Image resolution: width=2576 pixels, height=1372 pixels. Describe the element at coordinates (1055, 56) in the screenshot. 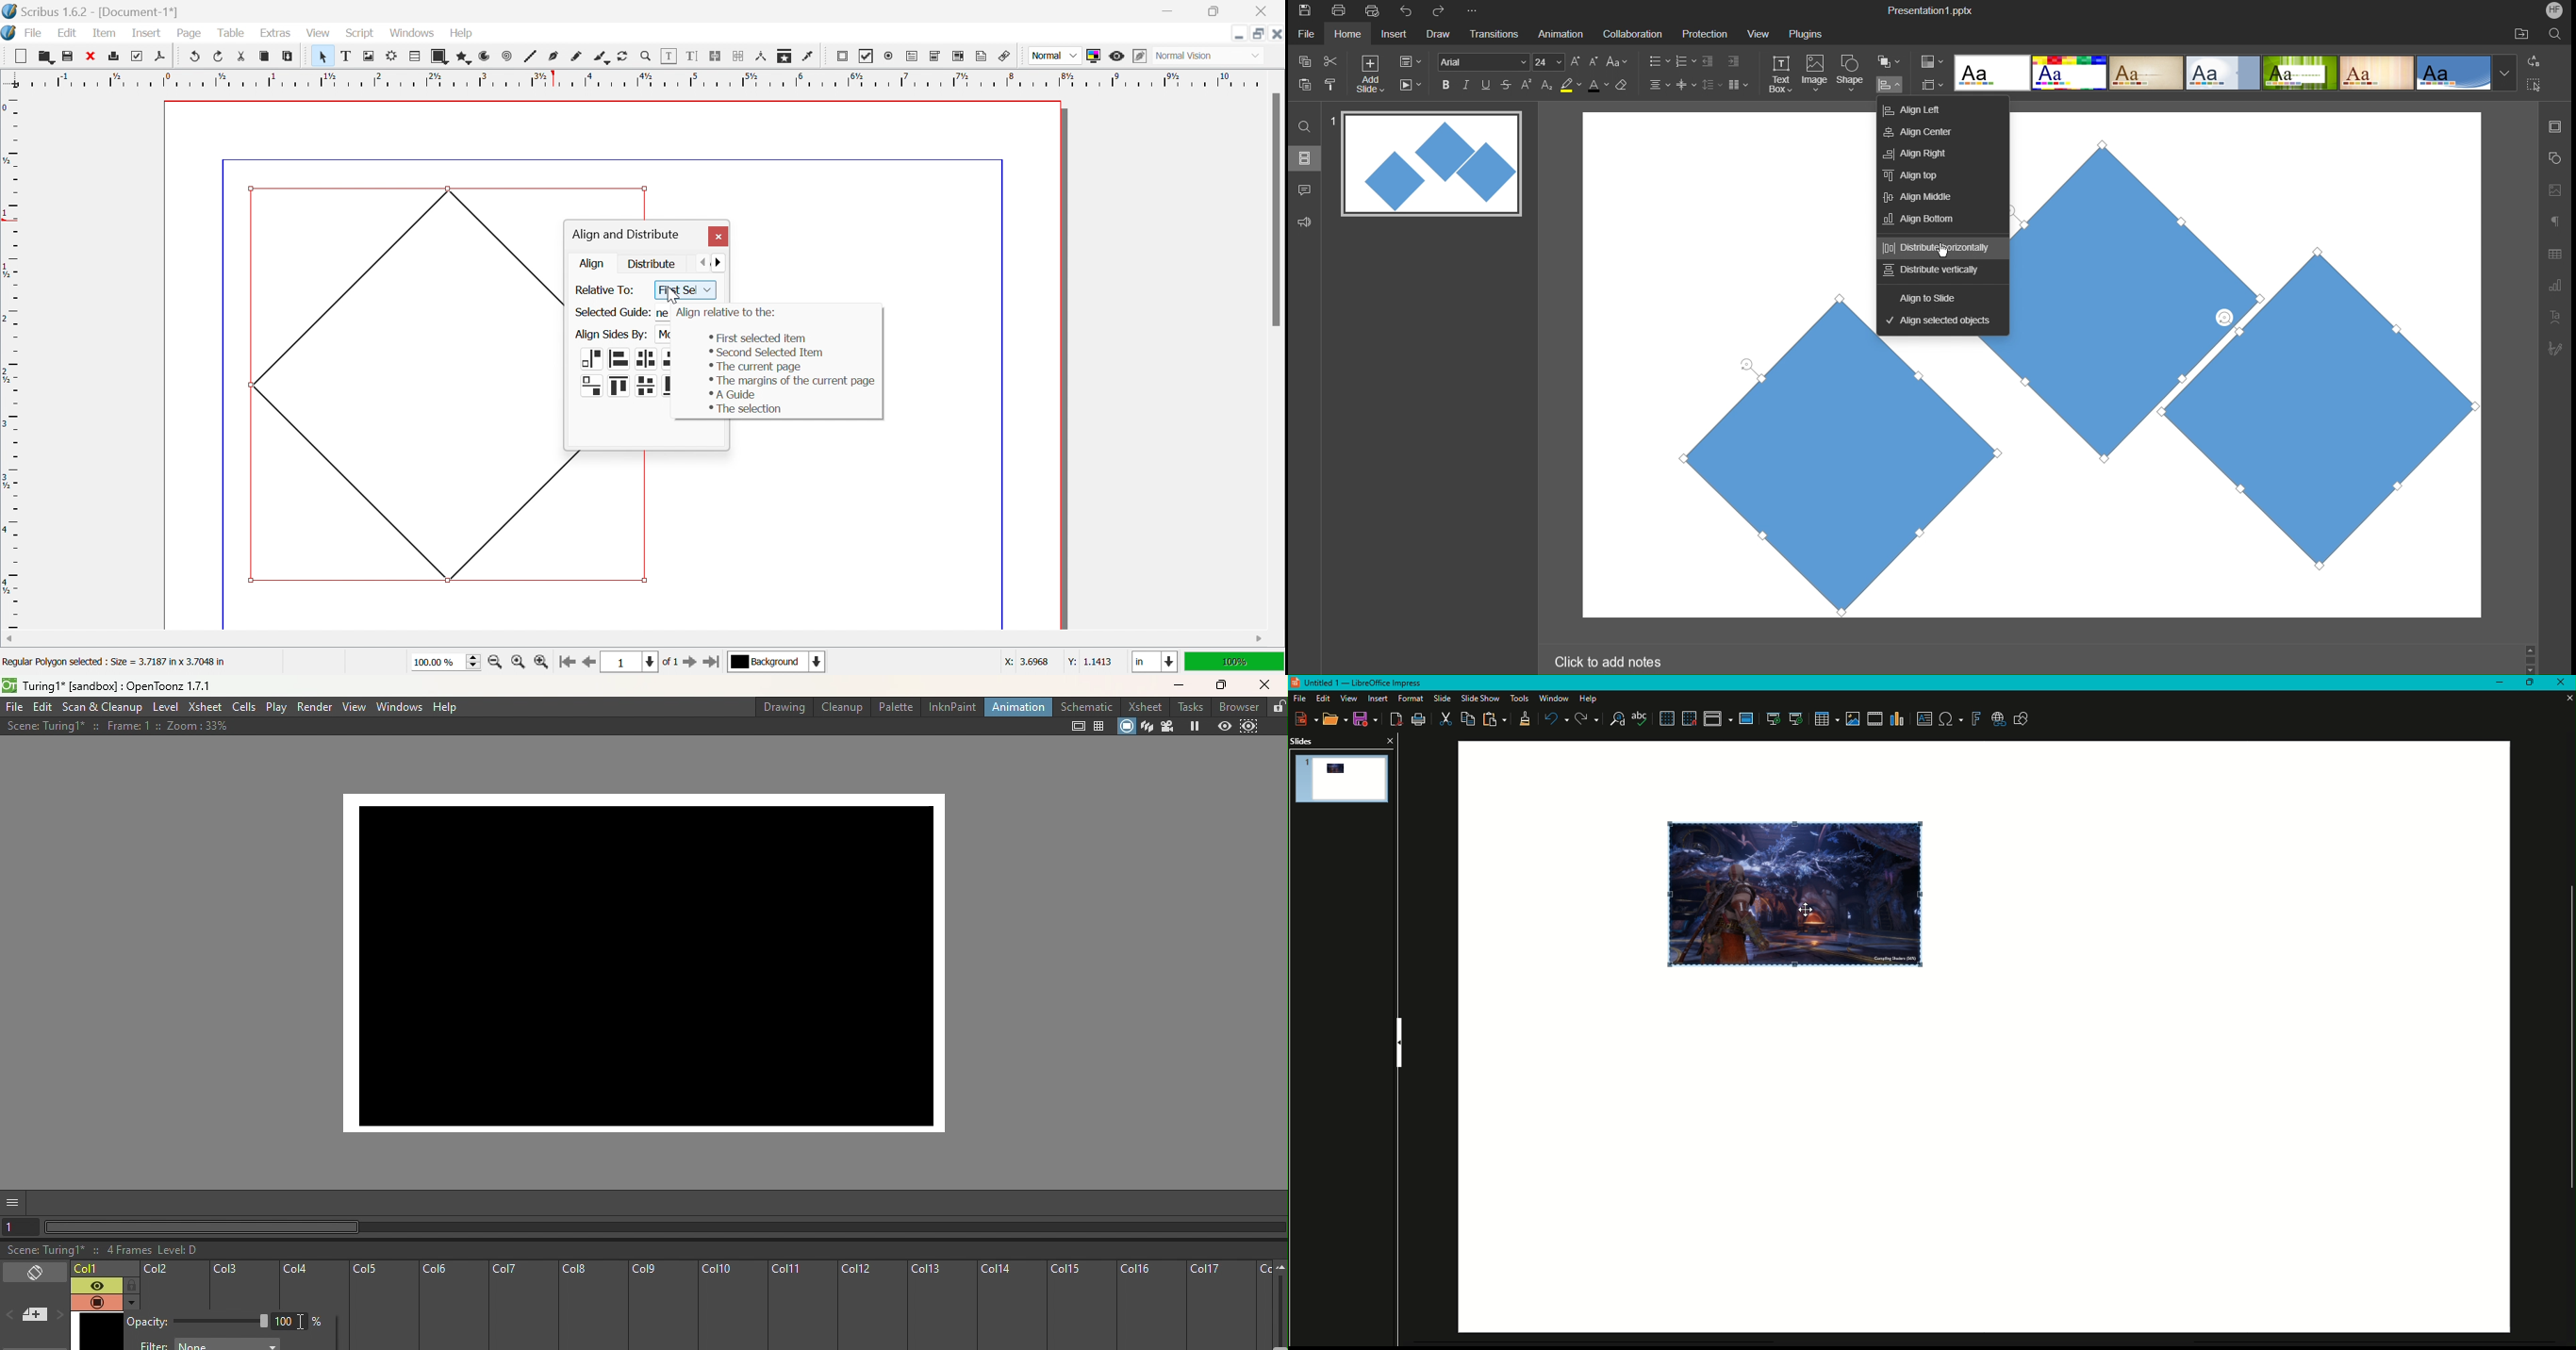

I see `Select the image preview quality` at that location.